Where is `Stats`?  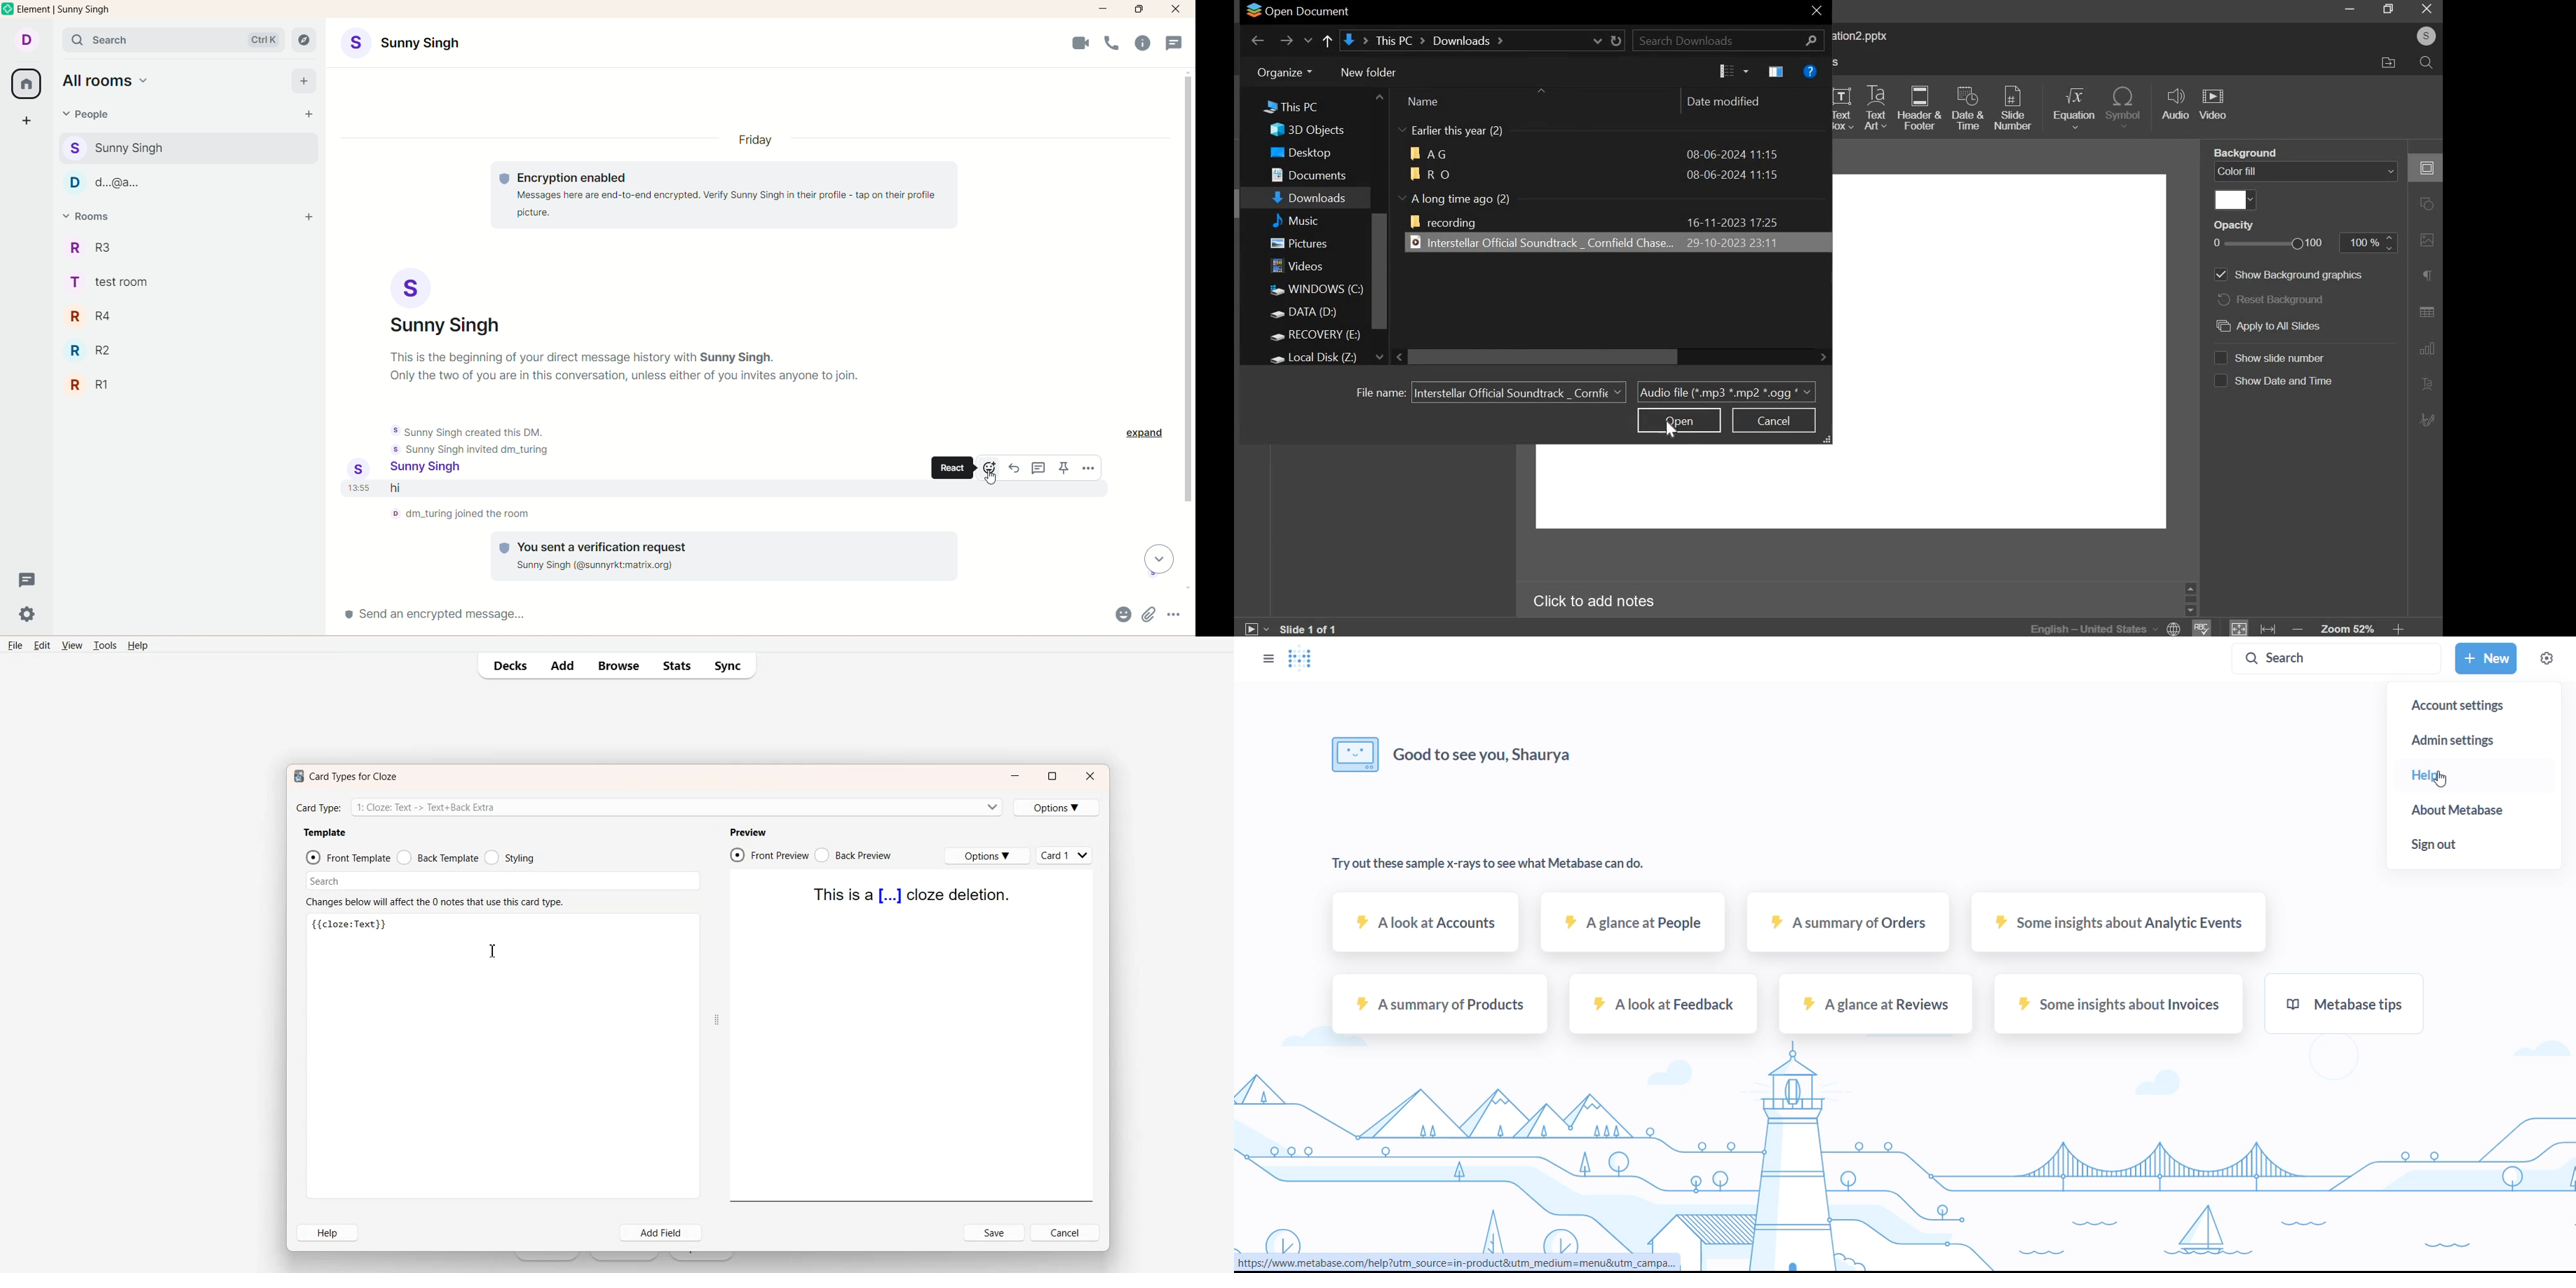
Stats is located at coordinates (677, 666).